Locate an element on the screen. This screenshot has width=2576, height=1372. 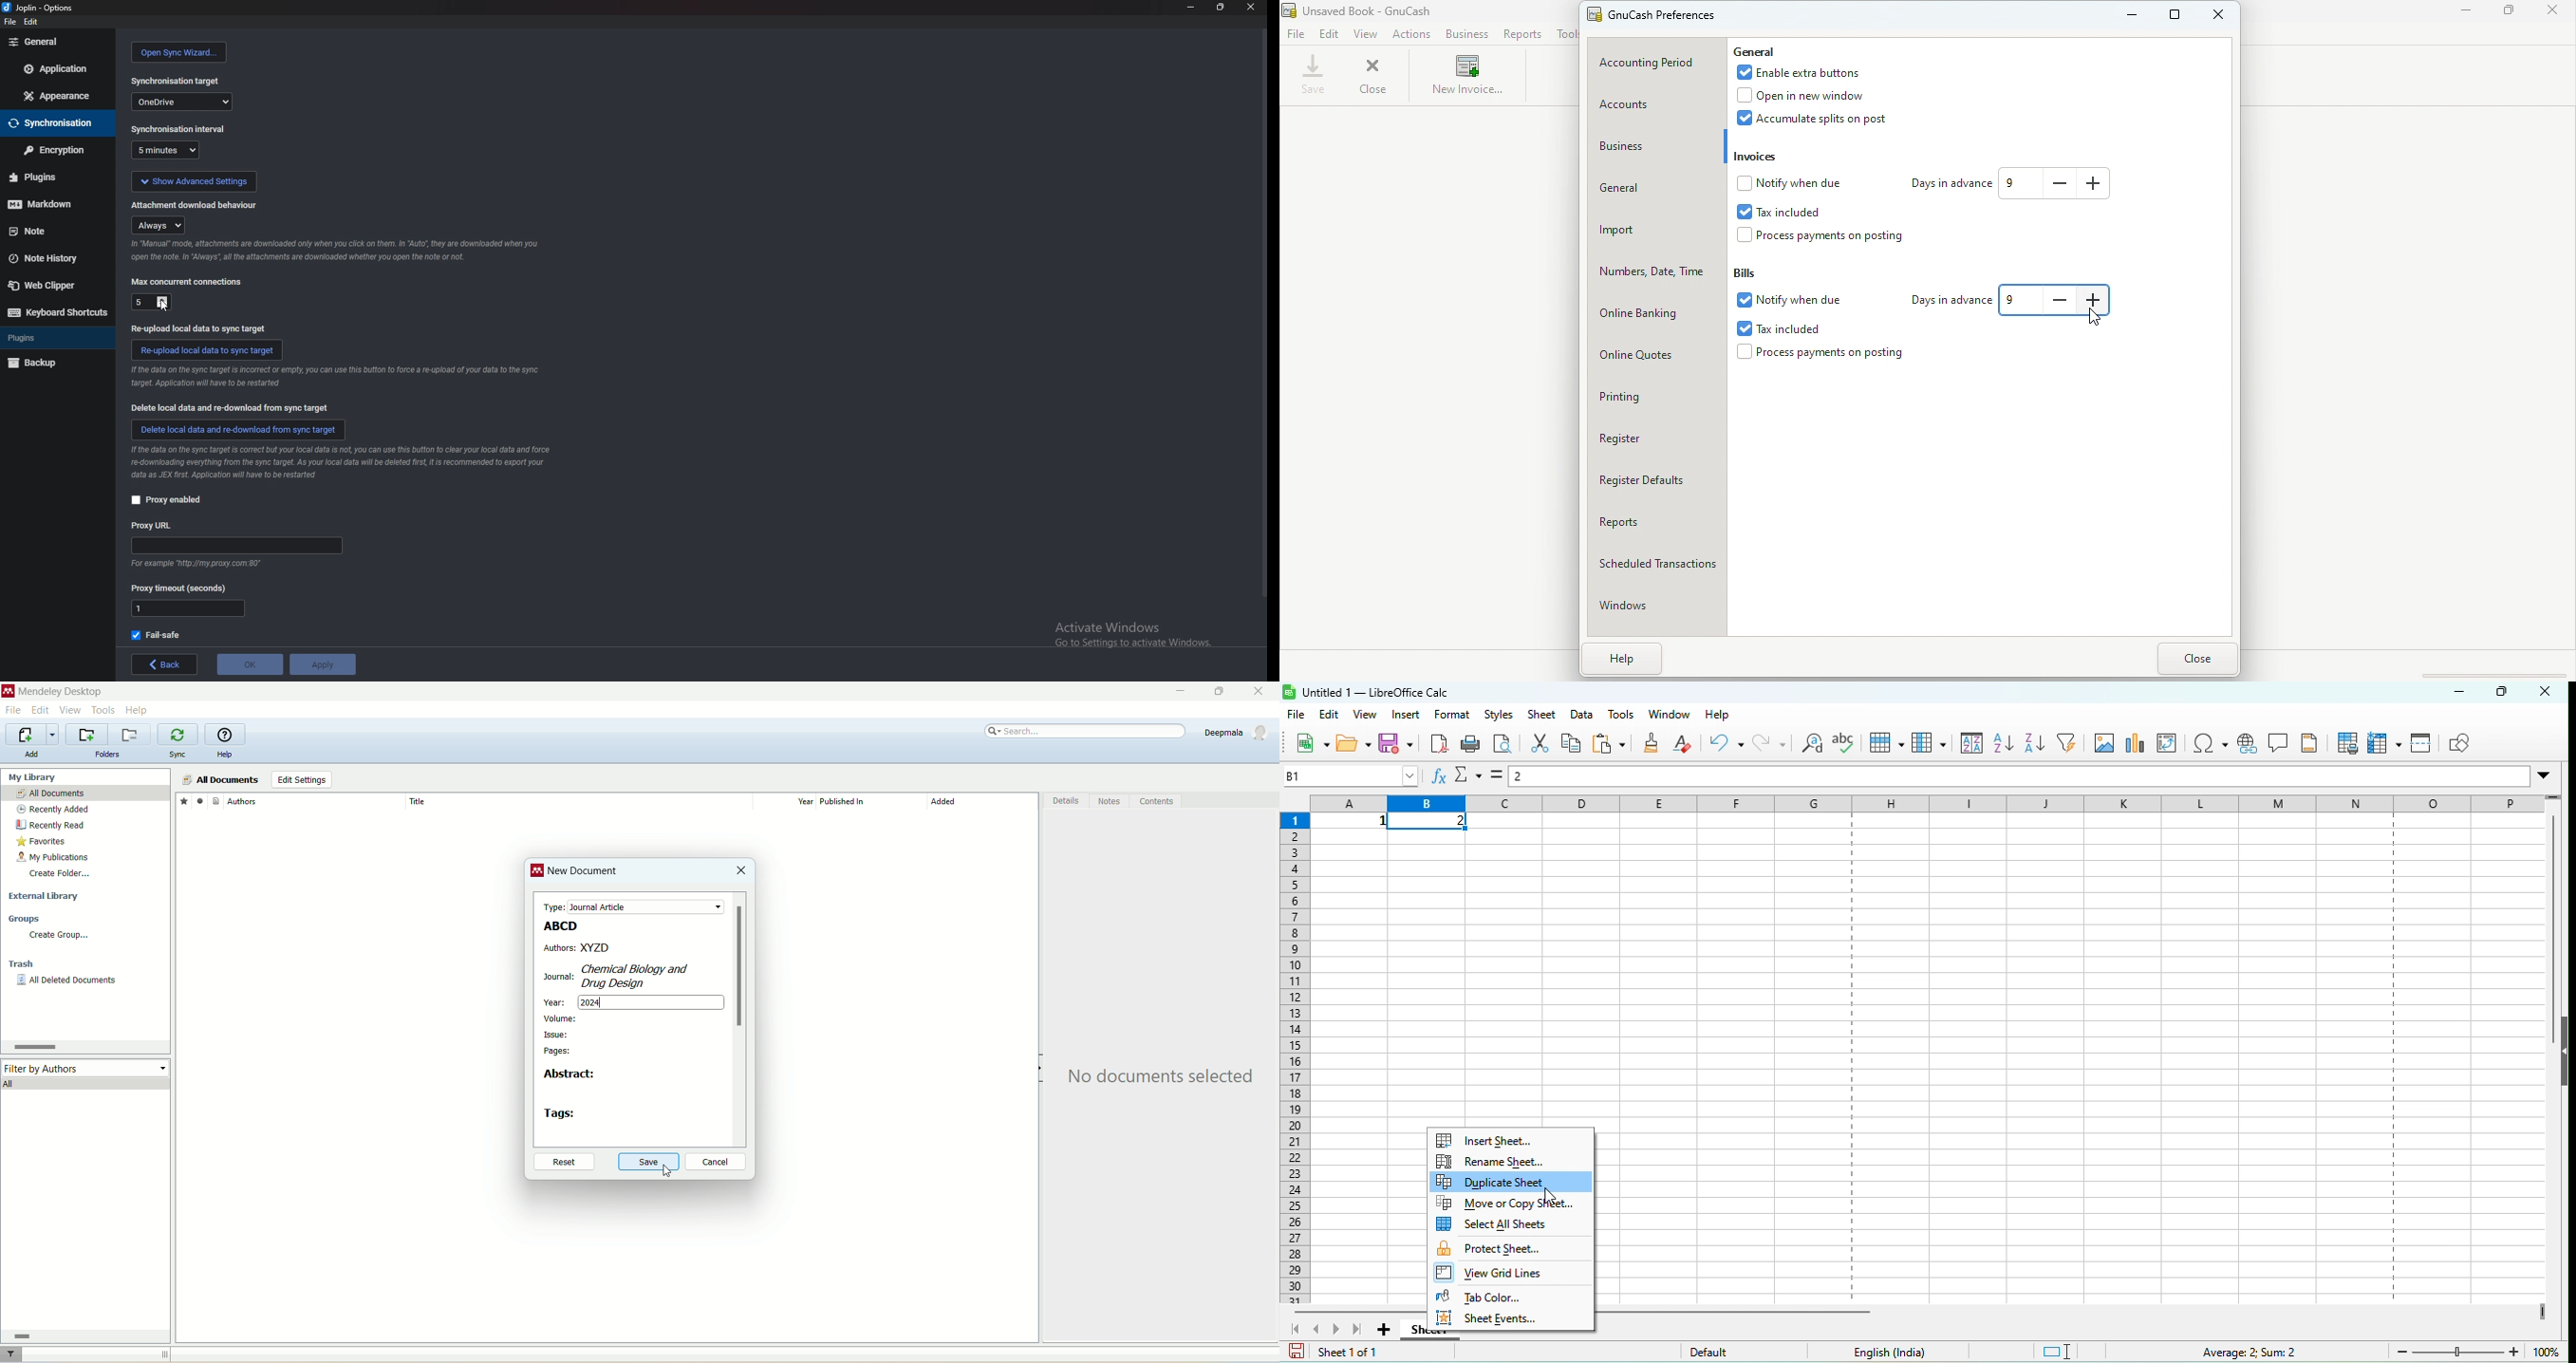
Bills is located at coordinates (1752, 274).